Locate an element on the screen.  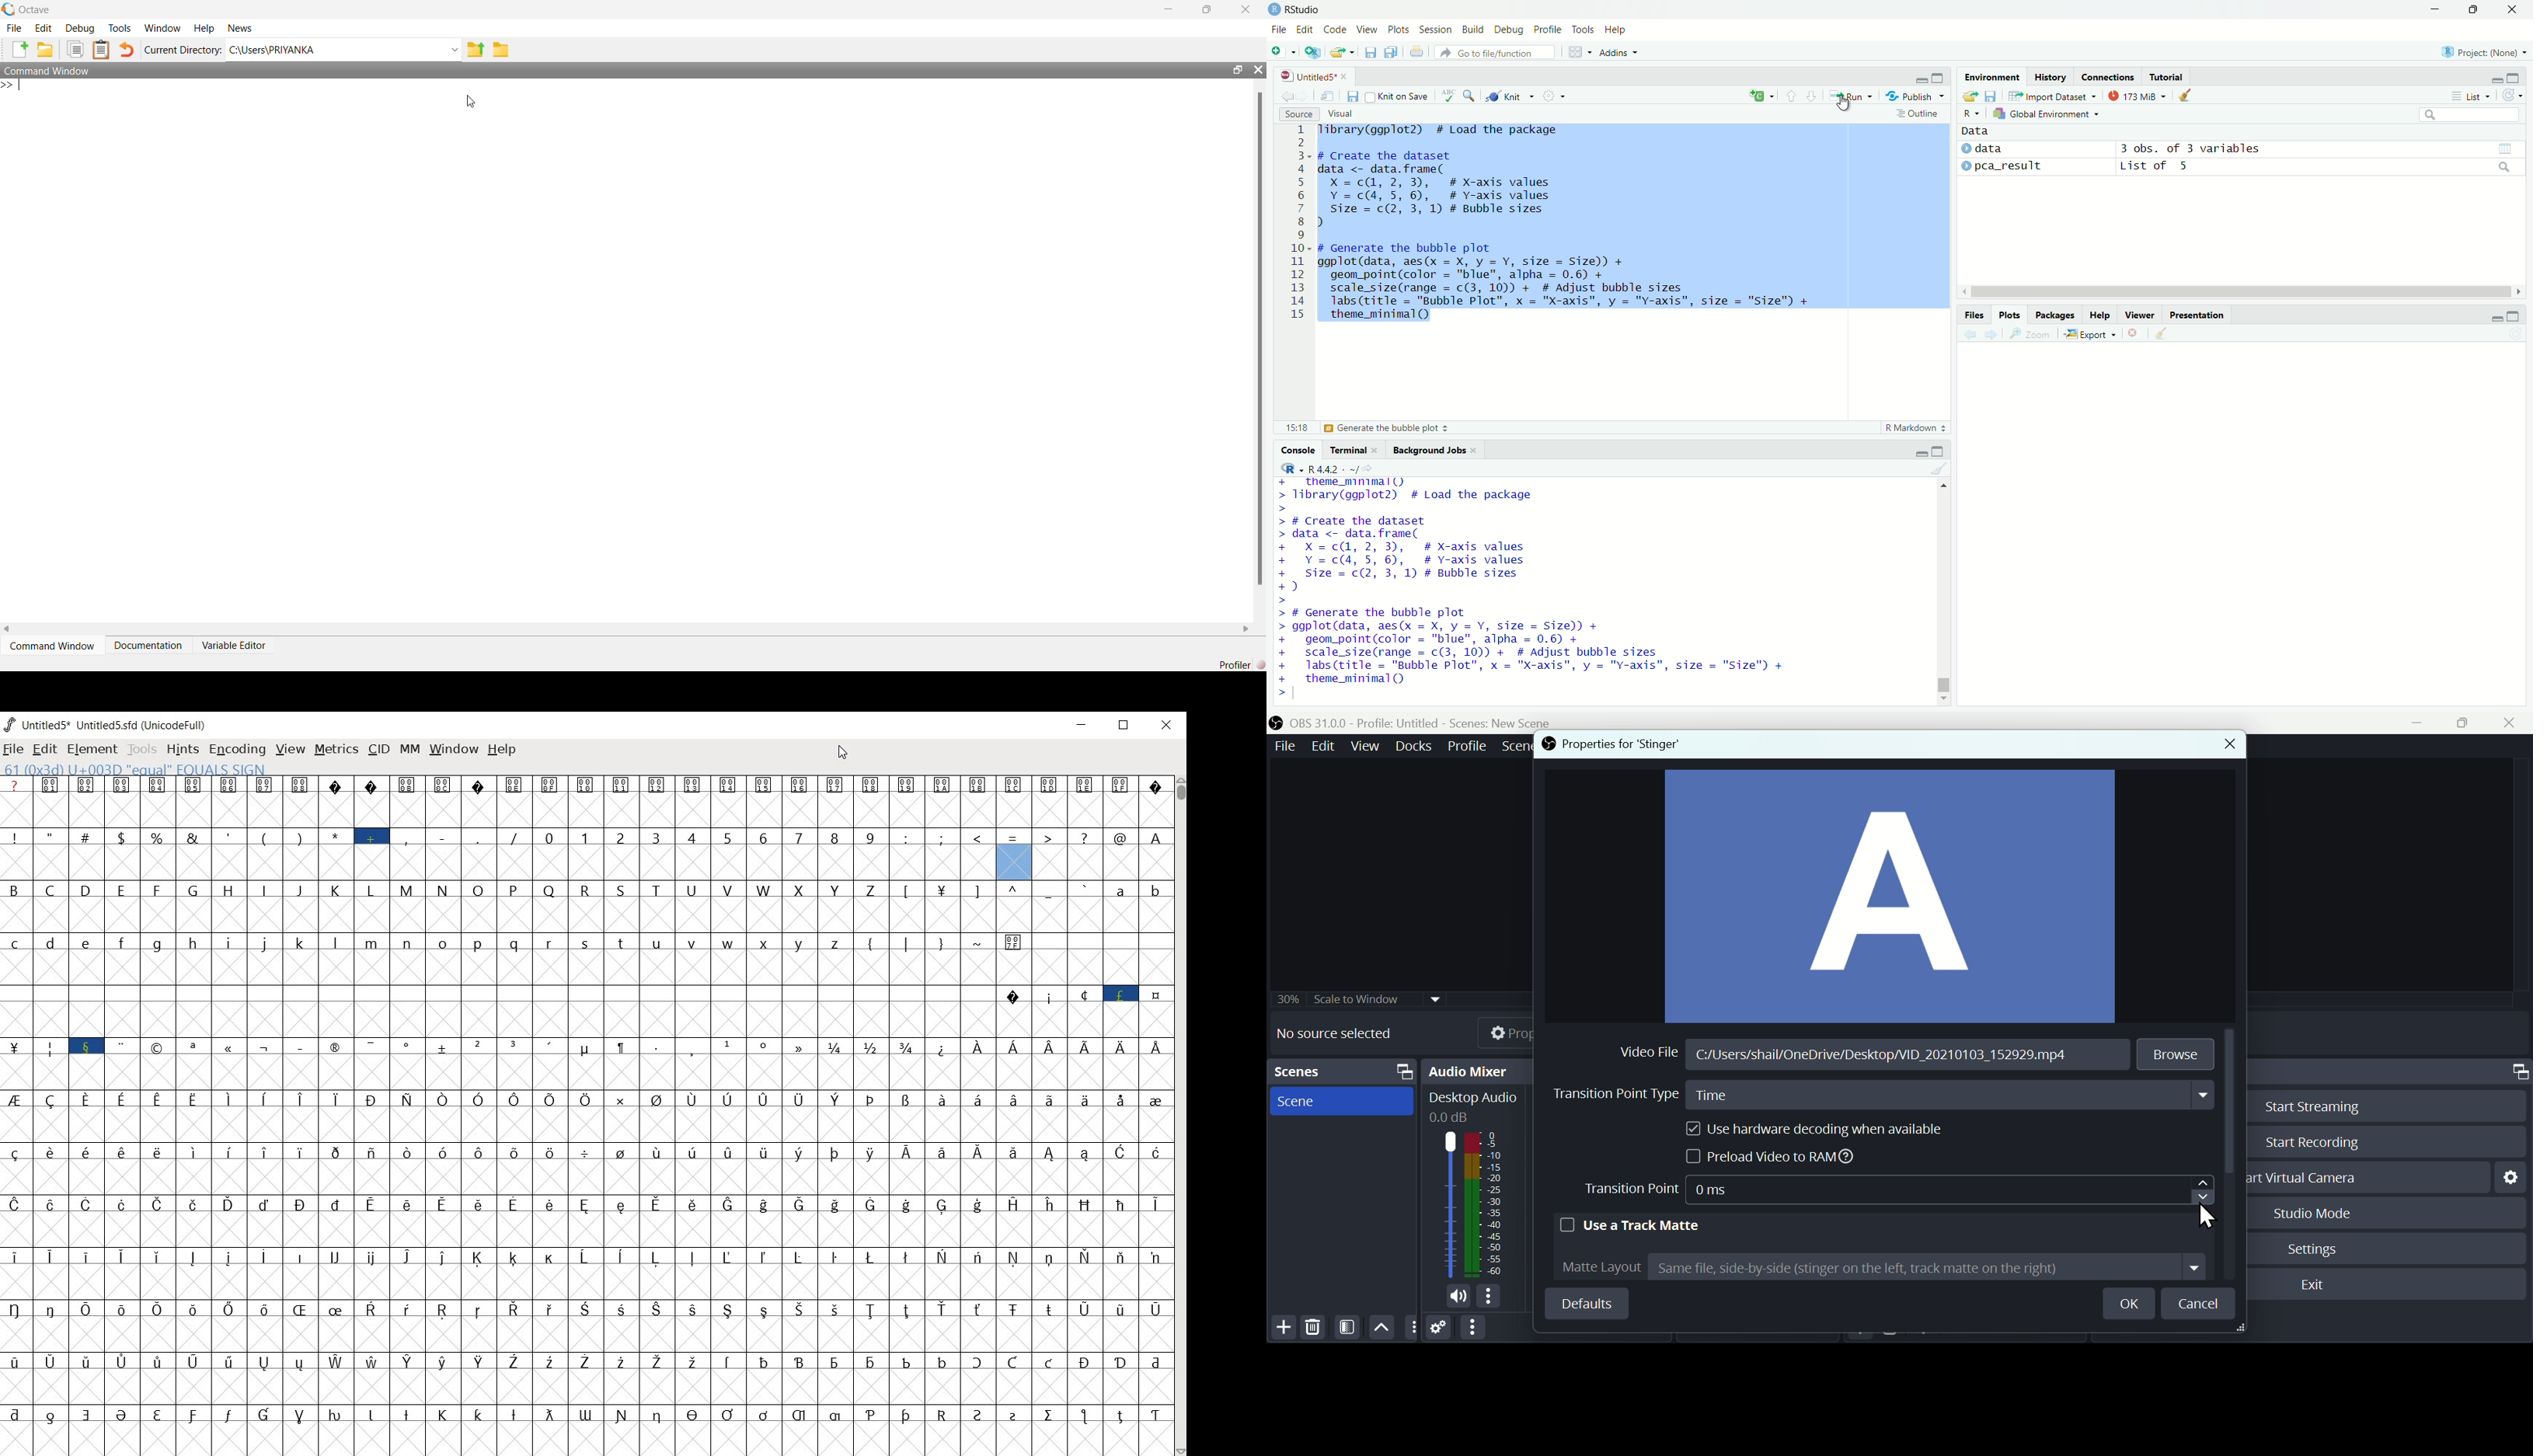
open an existing file in editor is located at coordinates (47, 51).